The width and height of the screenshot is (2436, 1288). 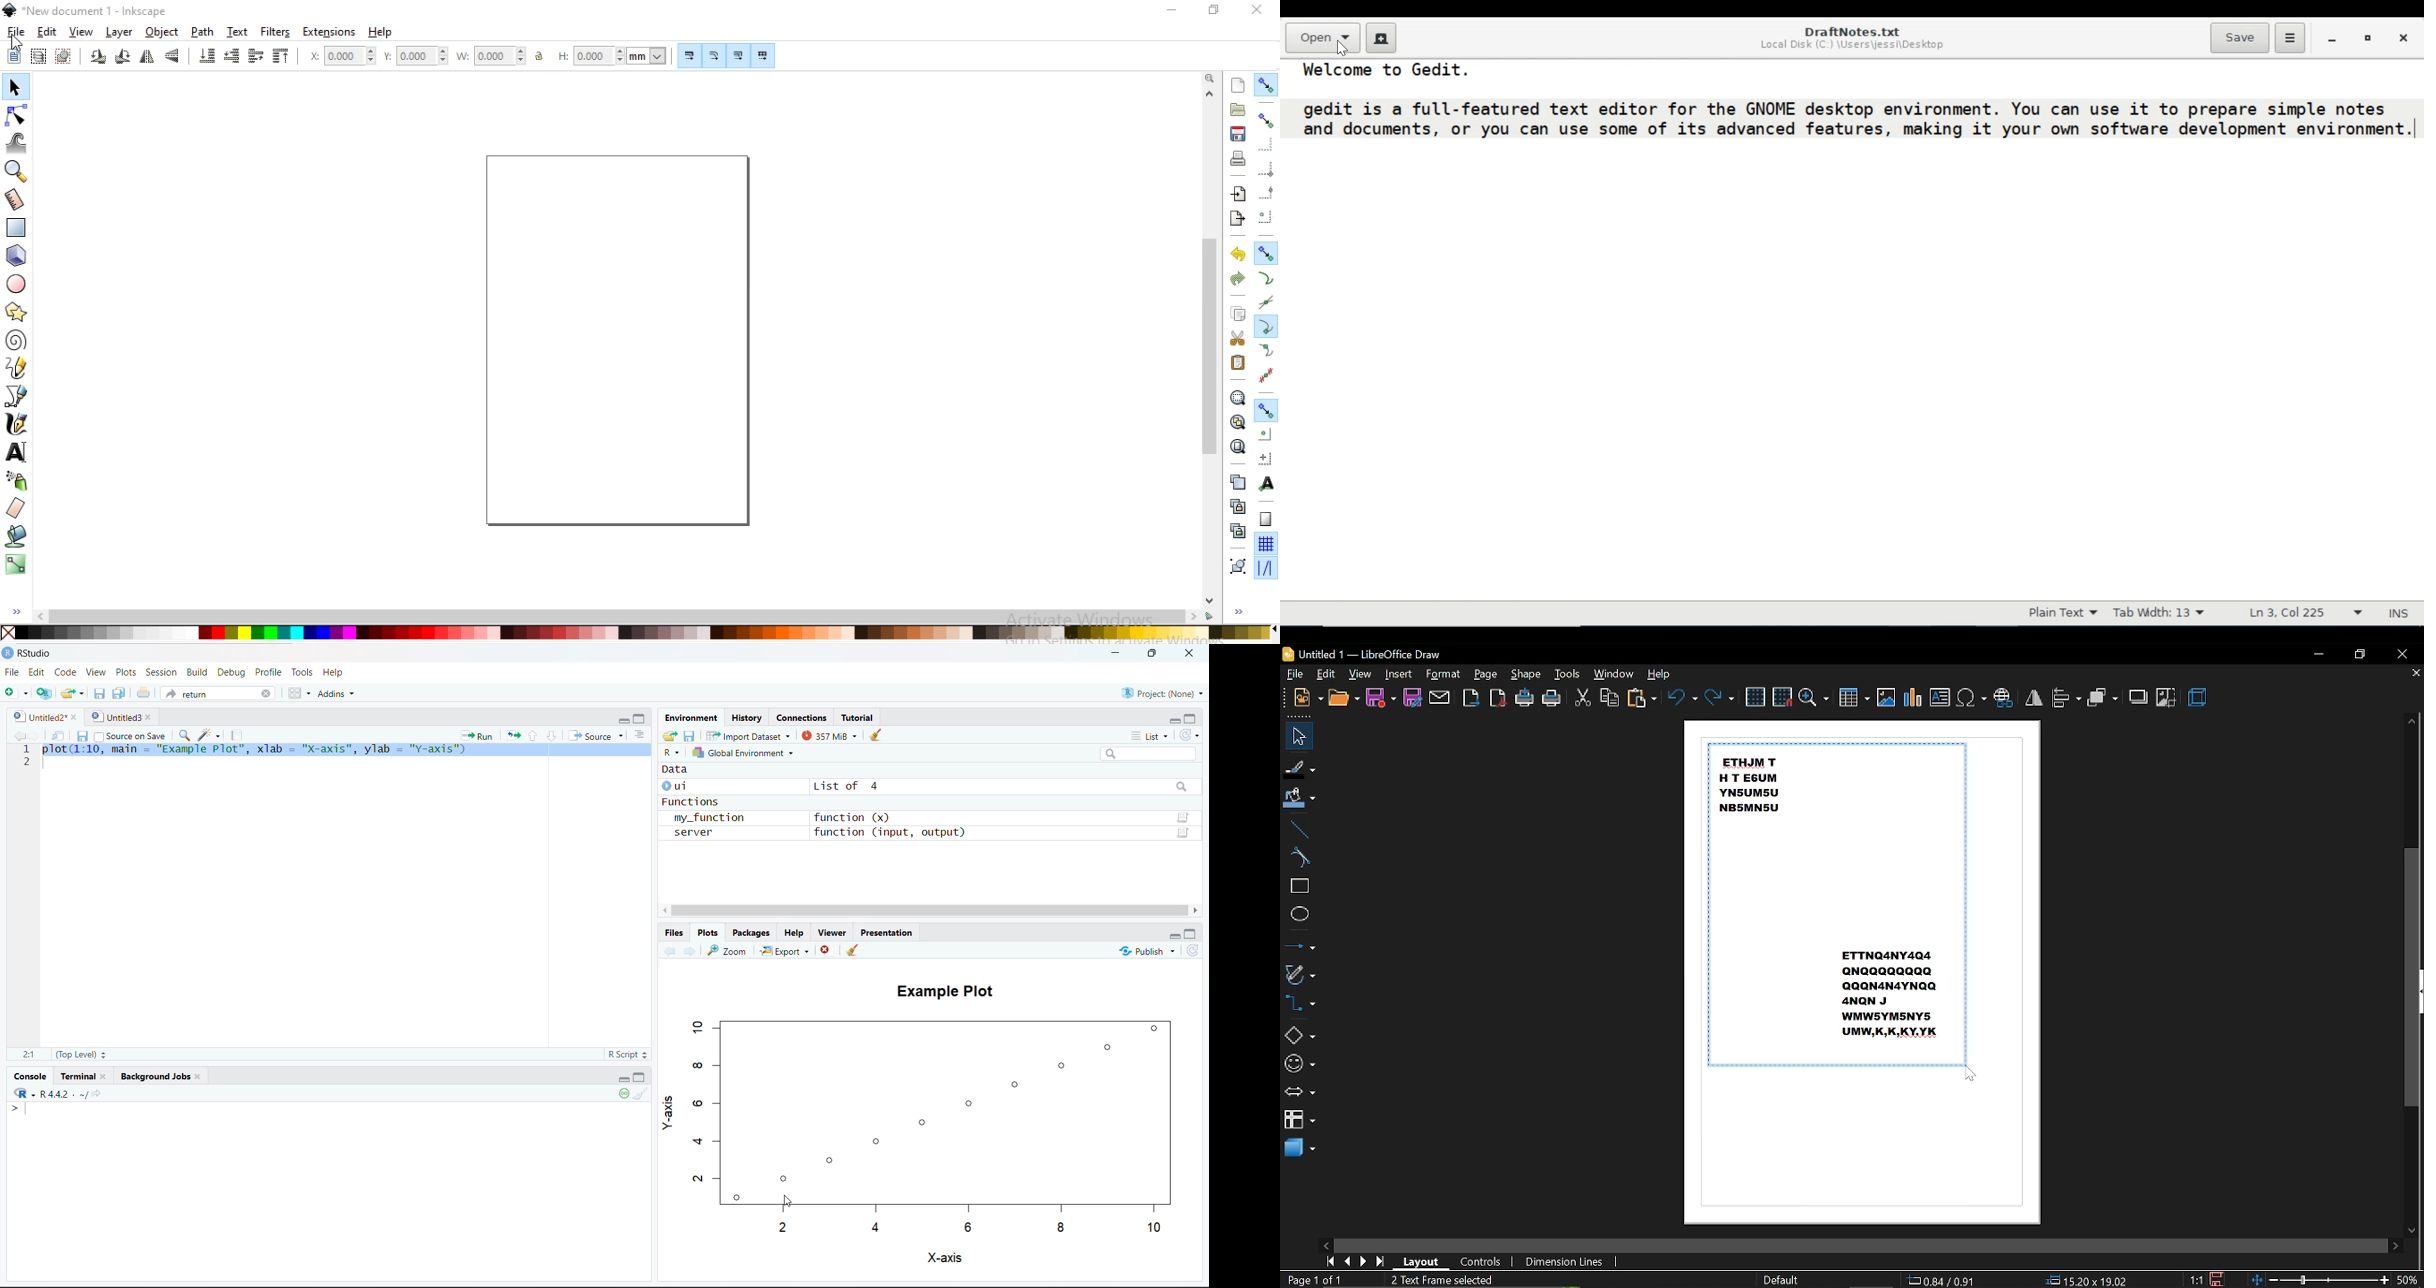 I want to click on RStudio Logo, so click(x=19, y=1091).